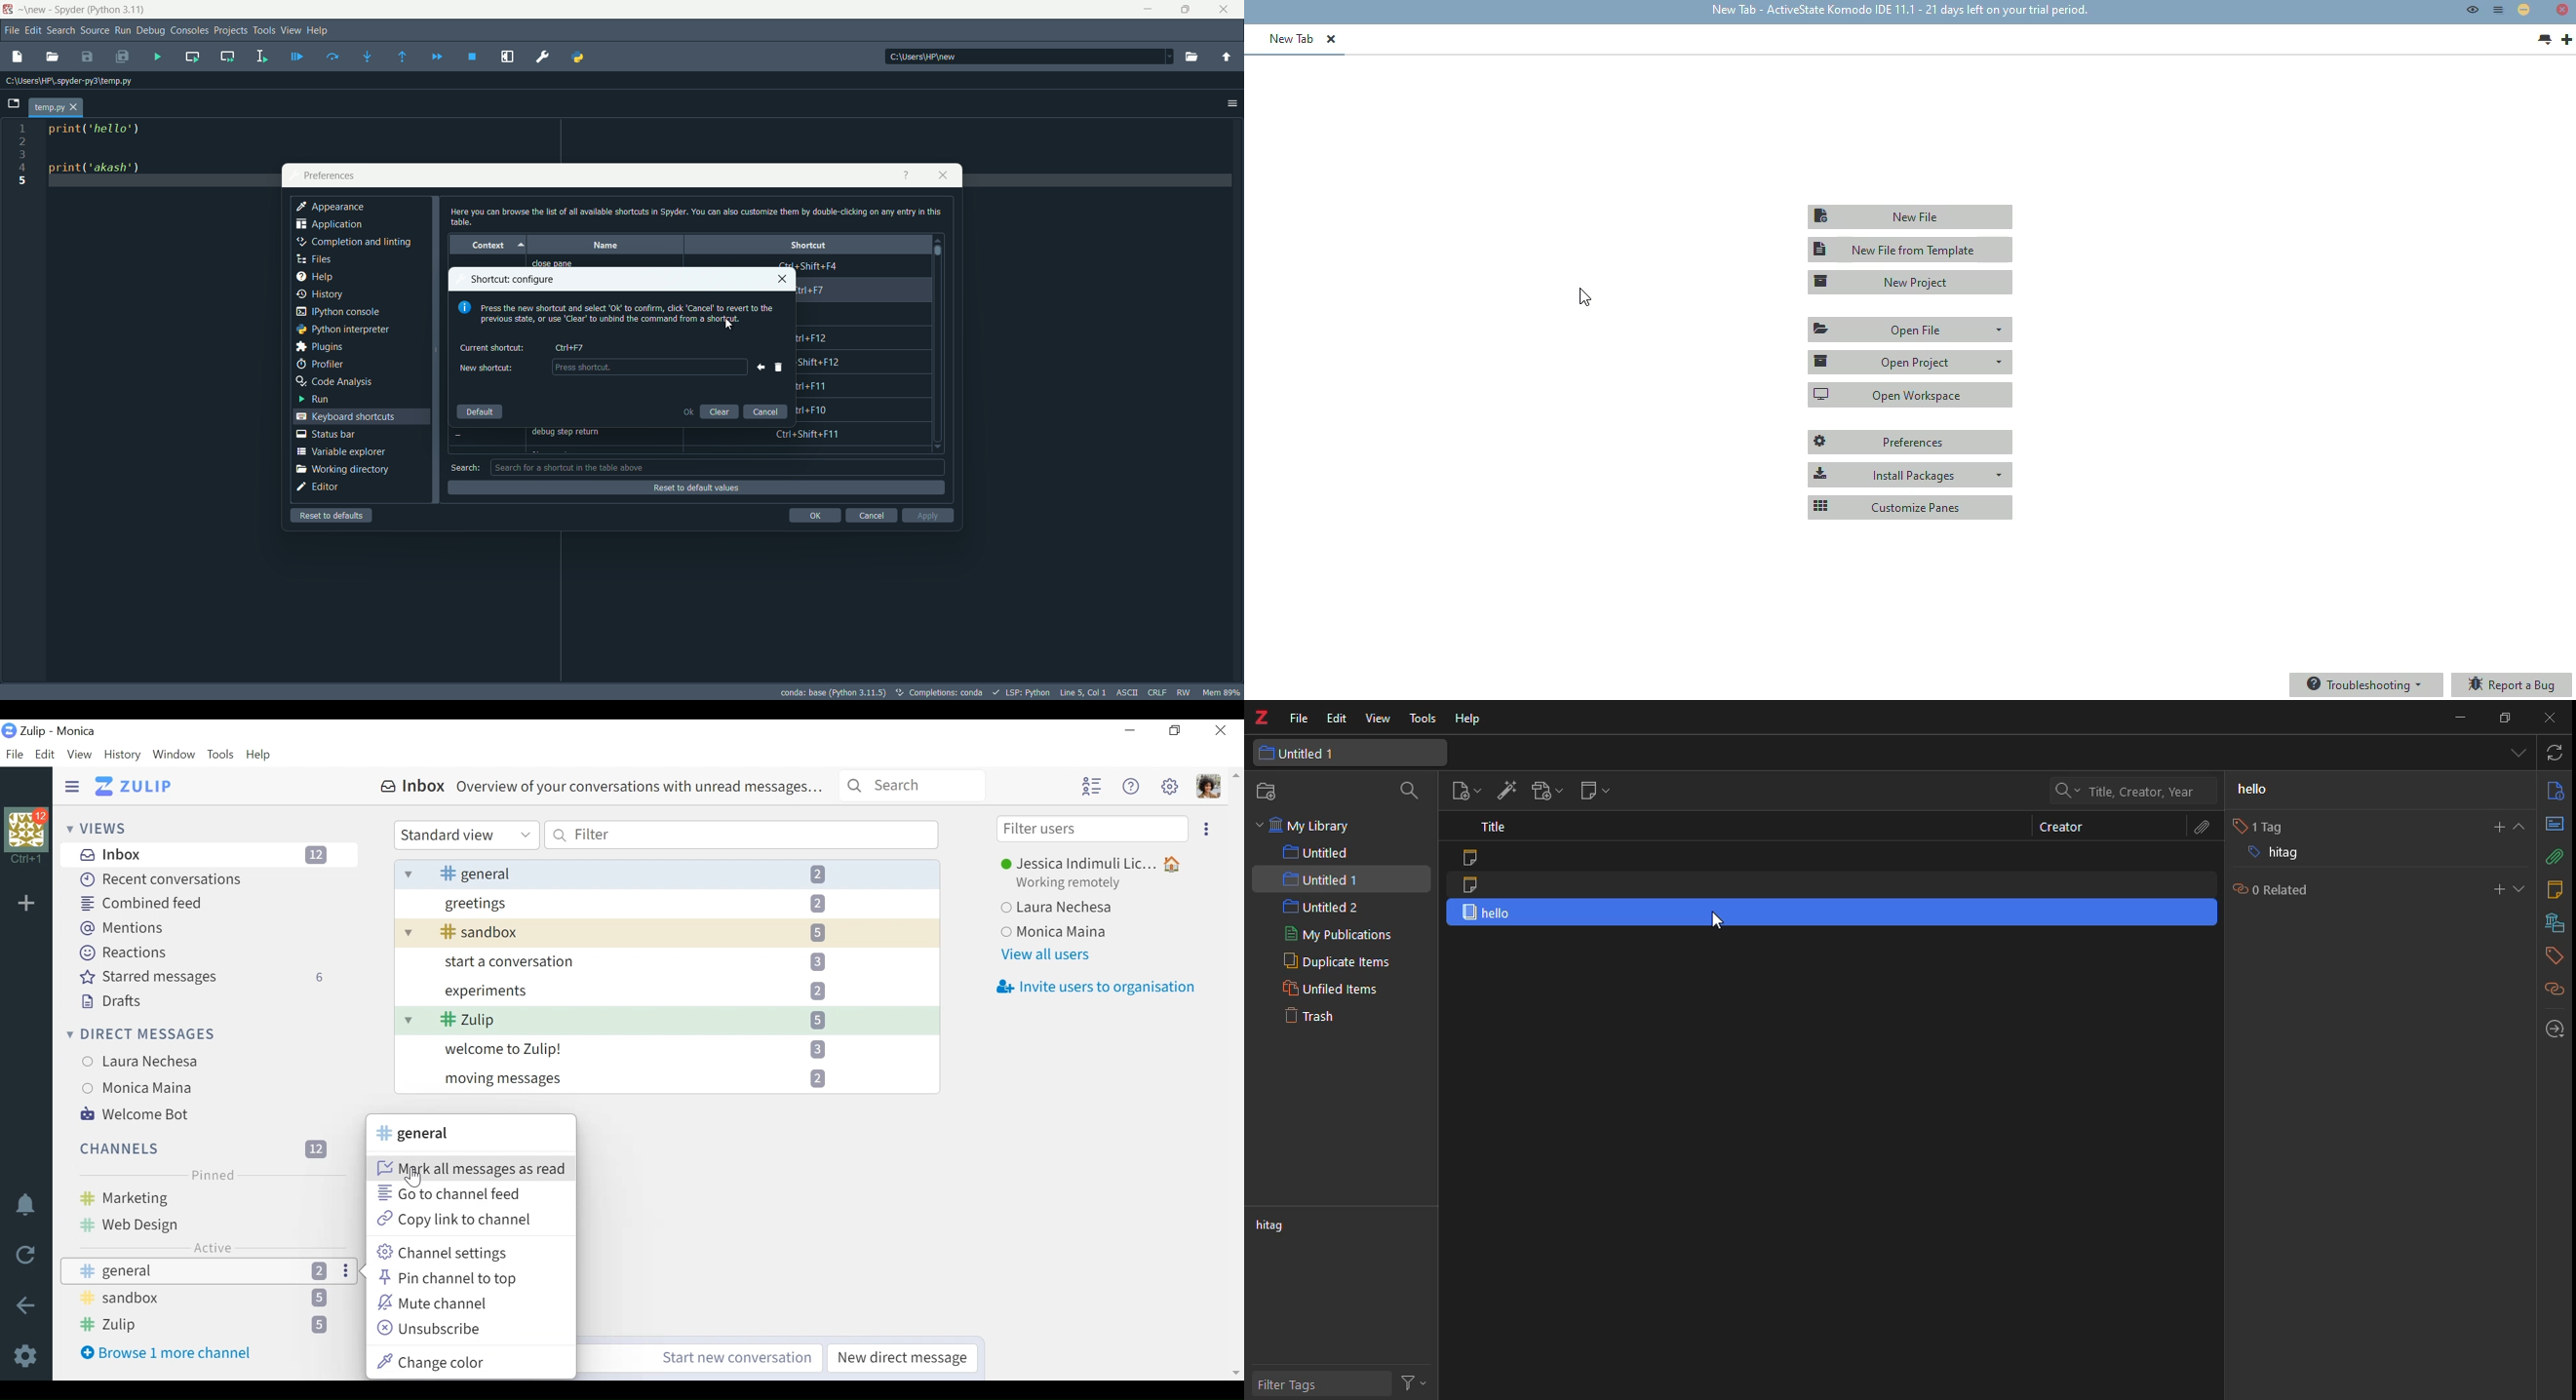 The image size is (2576, 1400). What do you see at coordinates (666, 990) in the screenshot?
I see `experiments 2` at bounding box center [666, 990].